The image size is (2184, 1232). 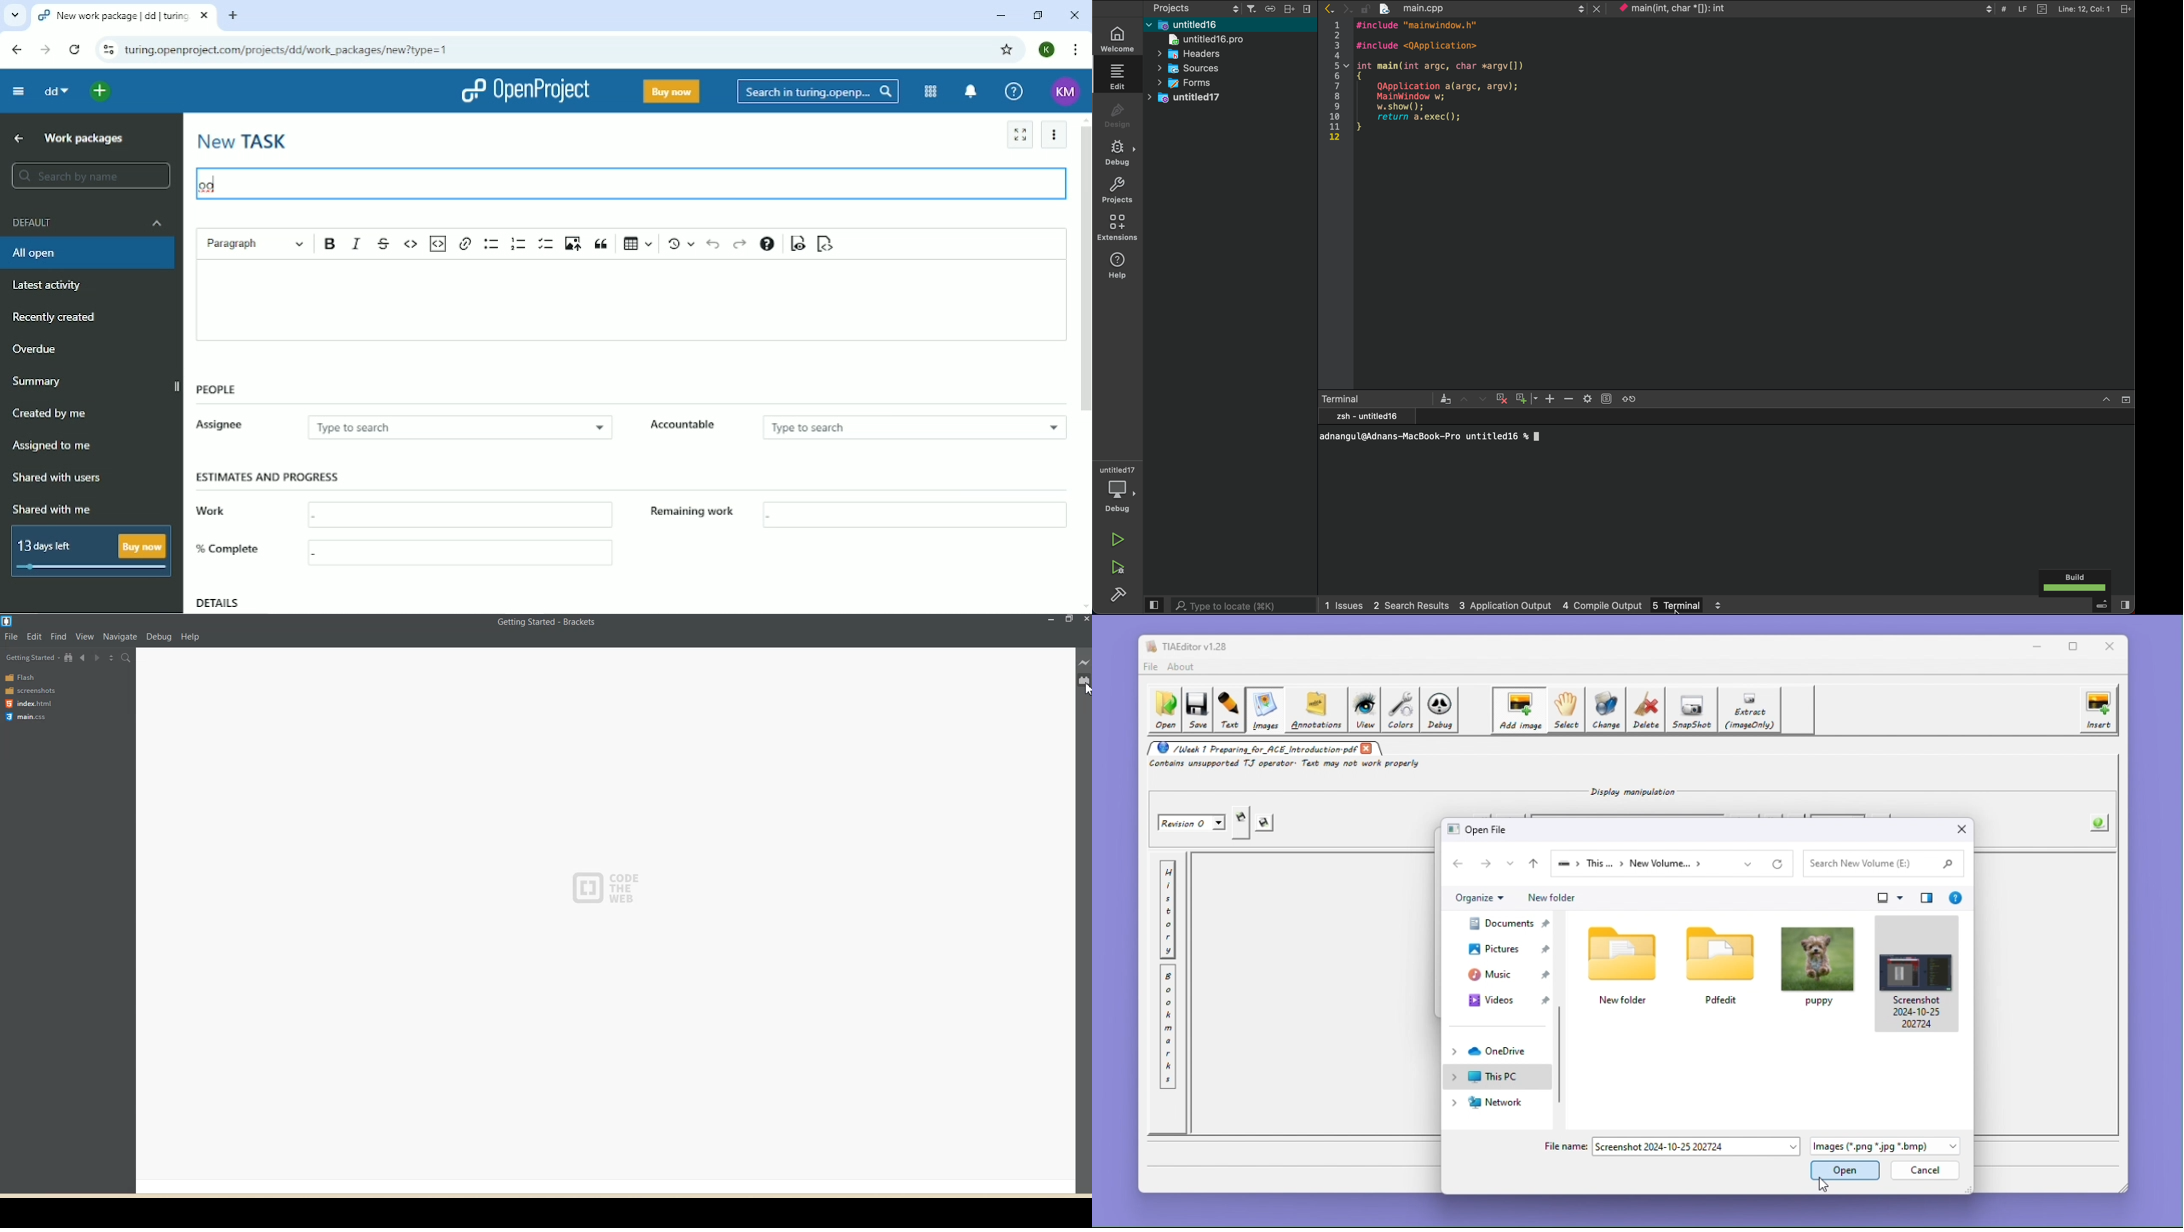 I want to click on close, so click(x=205, y=18).